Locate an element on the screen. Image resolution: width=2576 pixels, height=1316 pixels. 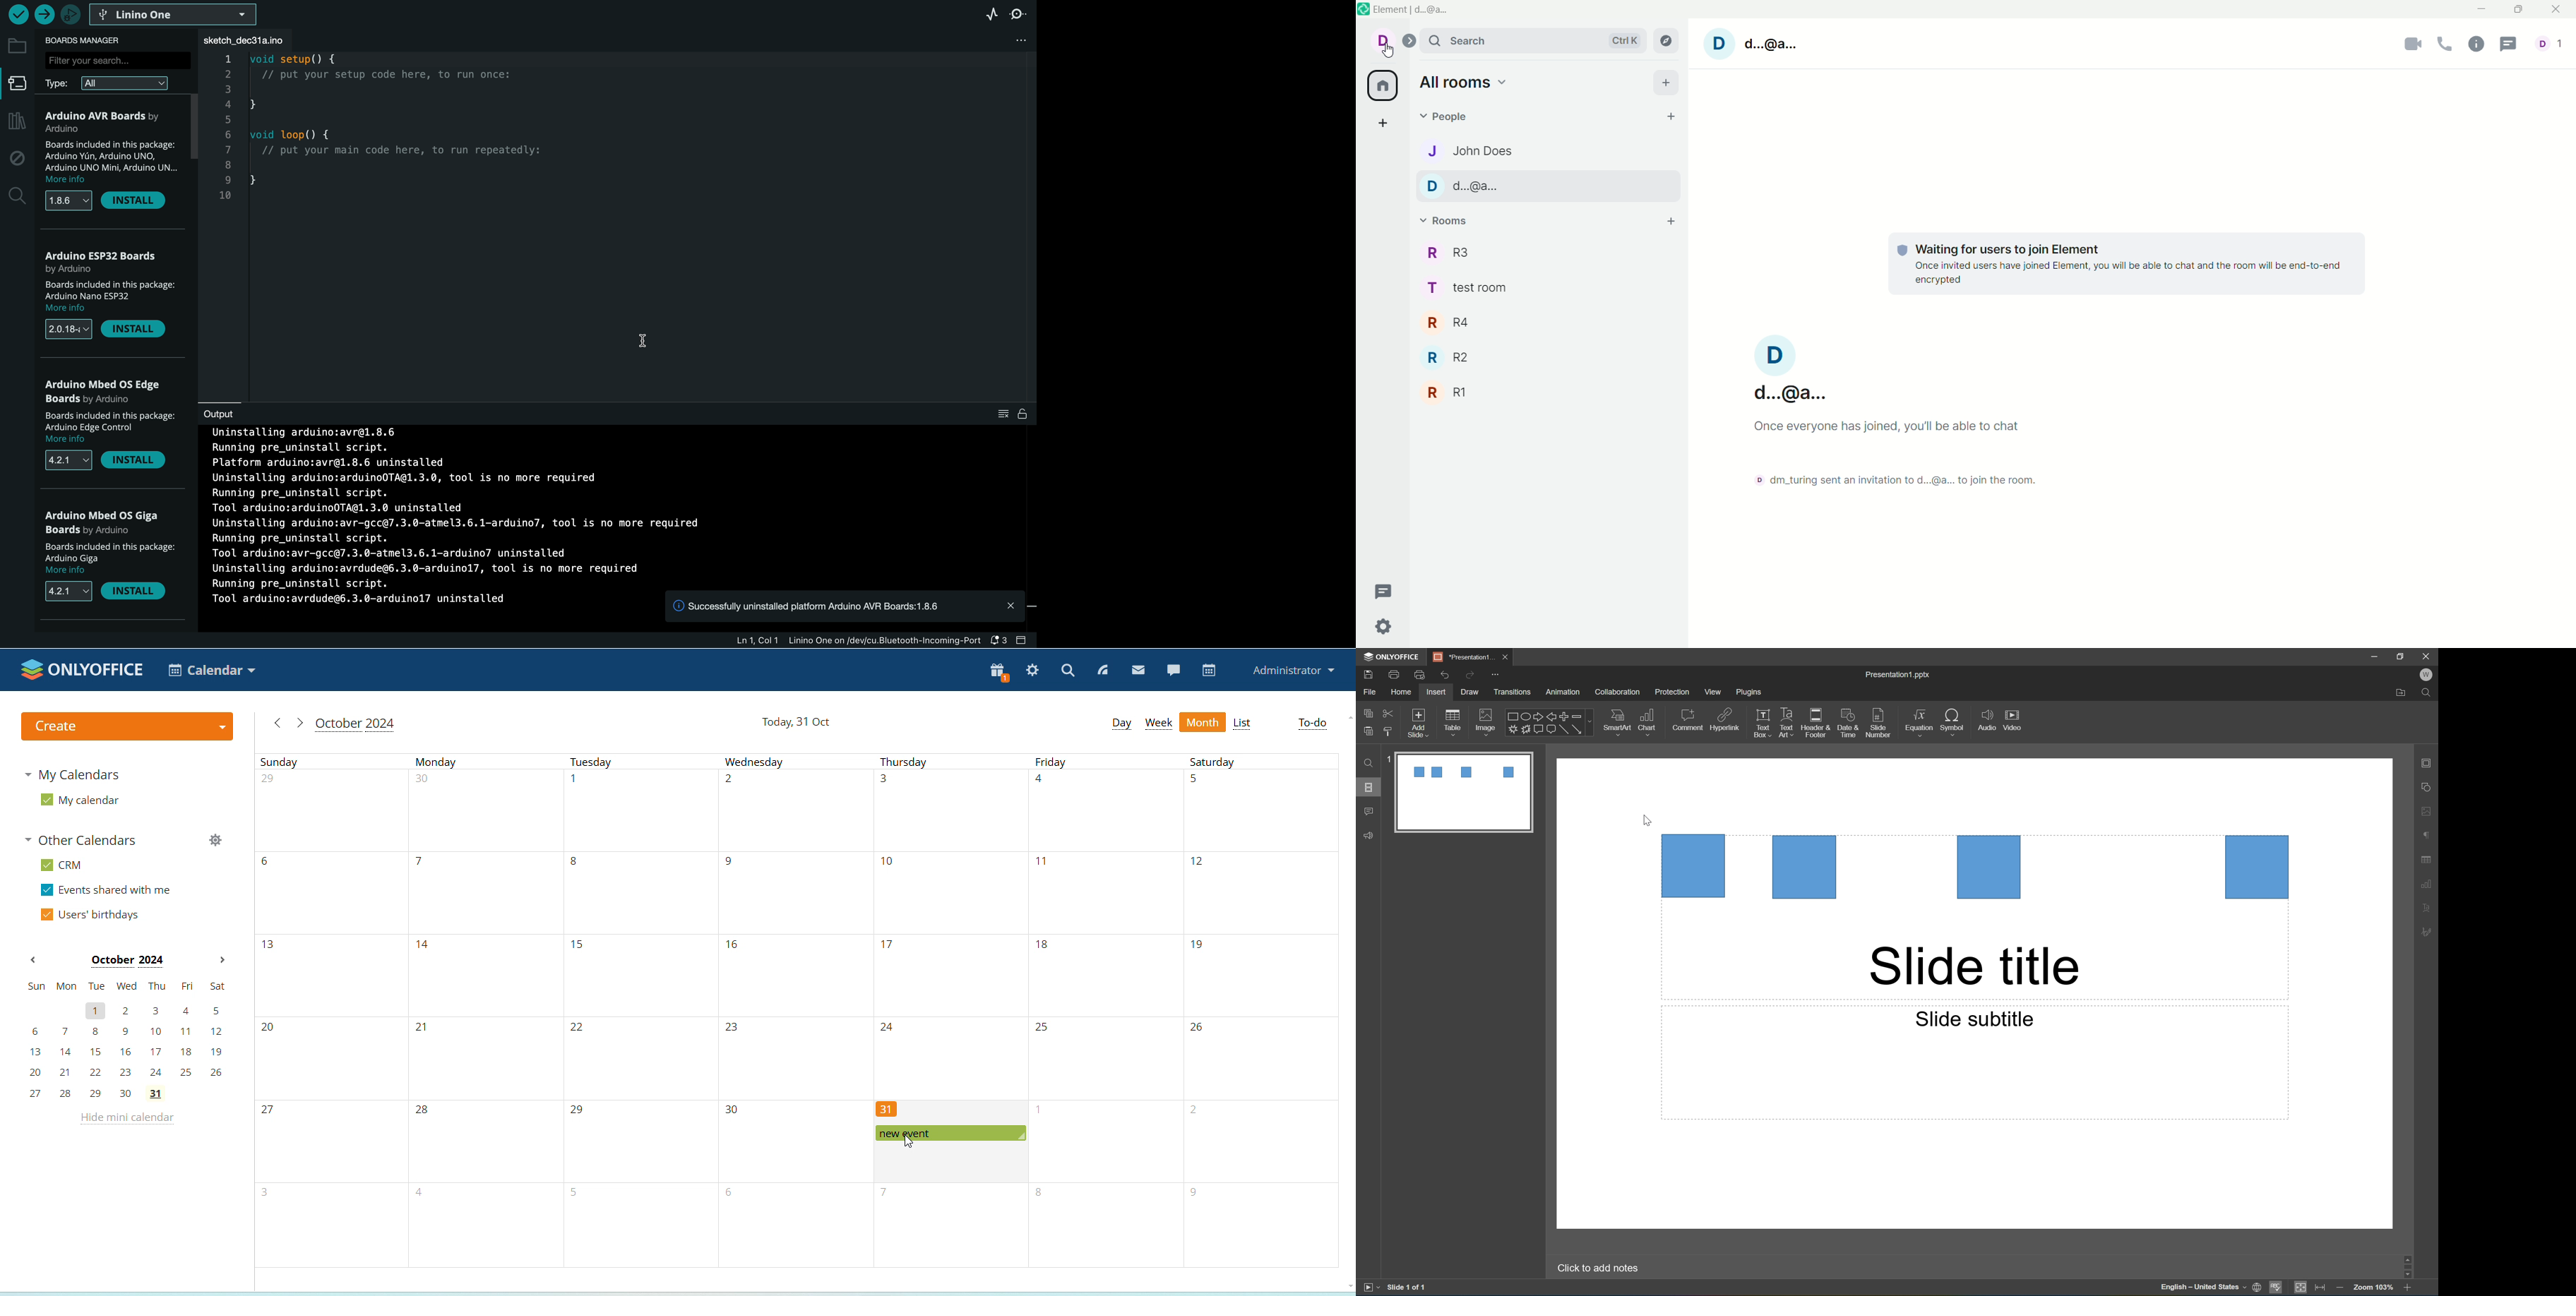
cut is located at coordinates (1388, 712).